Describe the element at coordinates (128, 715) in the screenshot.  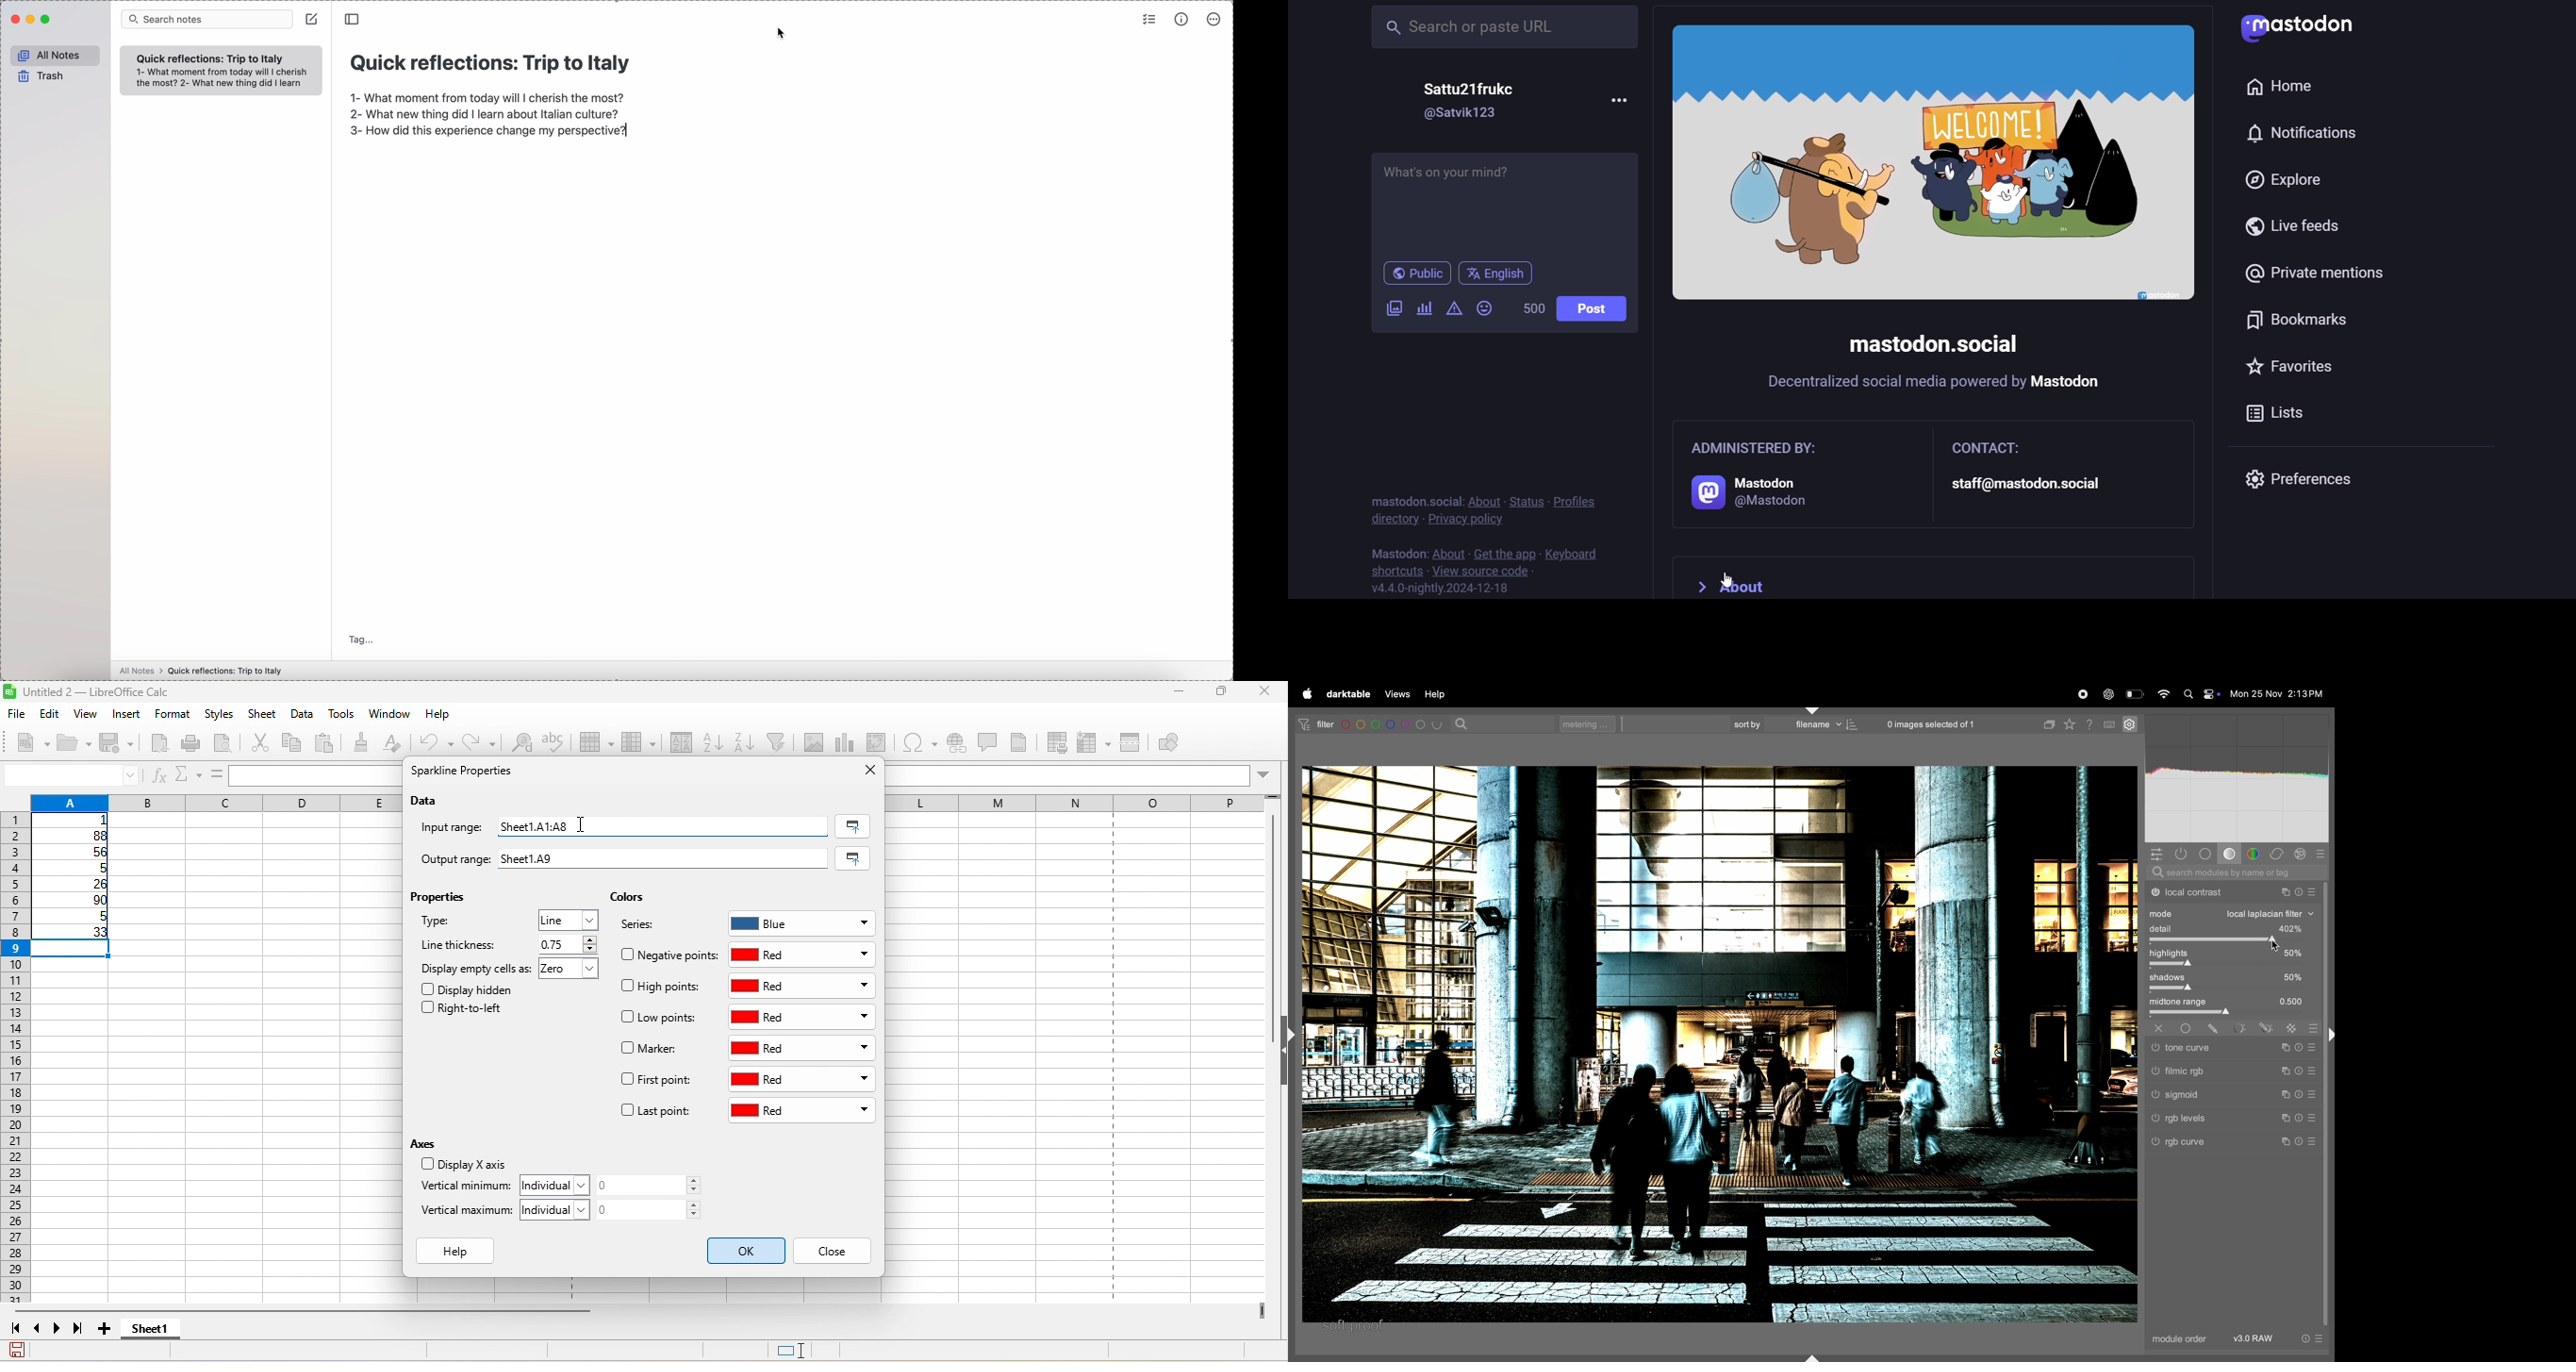
I see `insert` at that location.